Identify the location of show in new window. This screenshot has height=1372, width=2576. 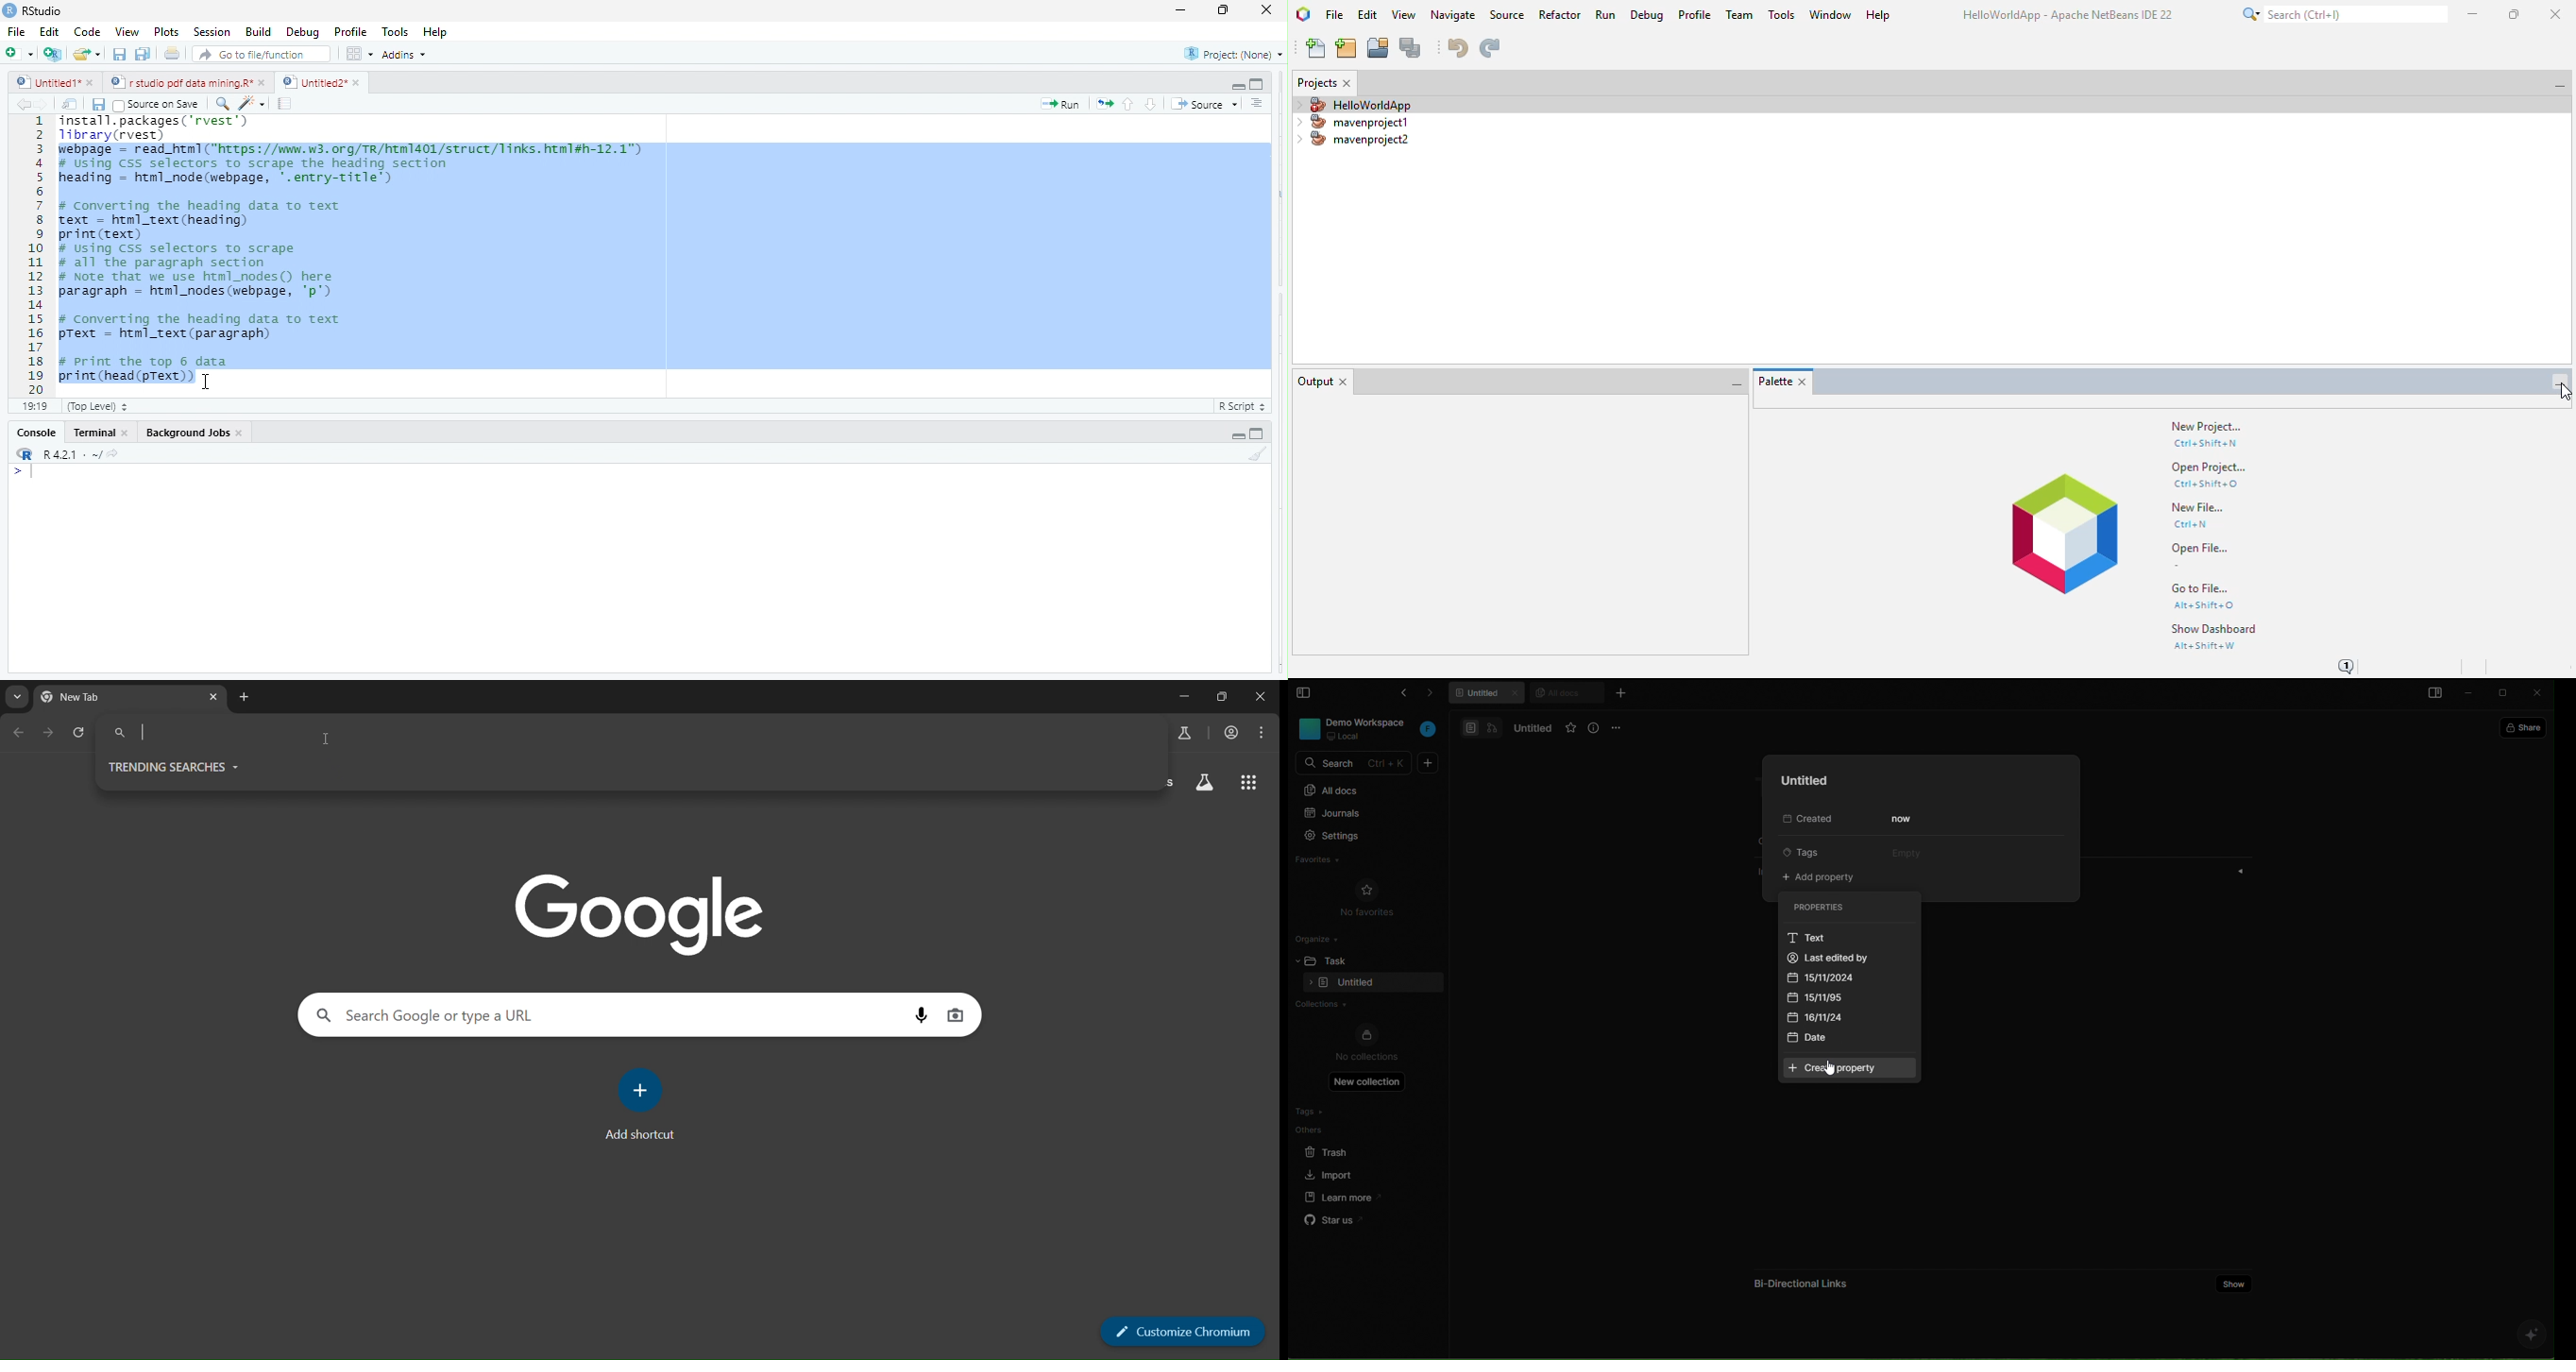
(71, 106).